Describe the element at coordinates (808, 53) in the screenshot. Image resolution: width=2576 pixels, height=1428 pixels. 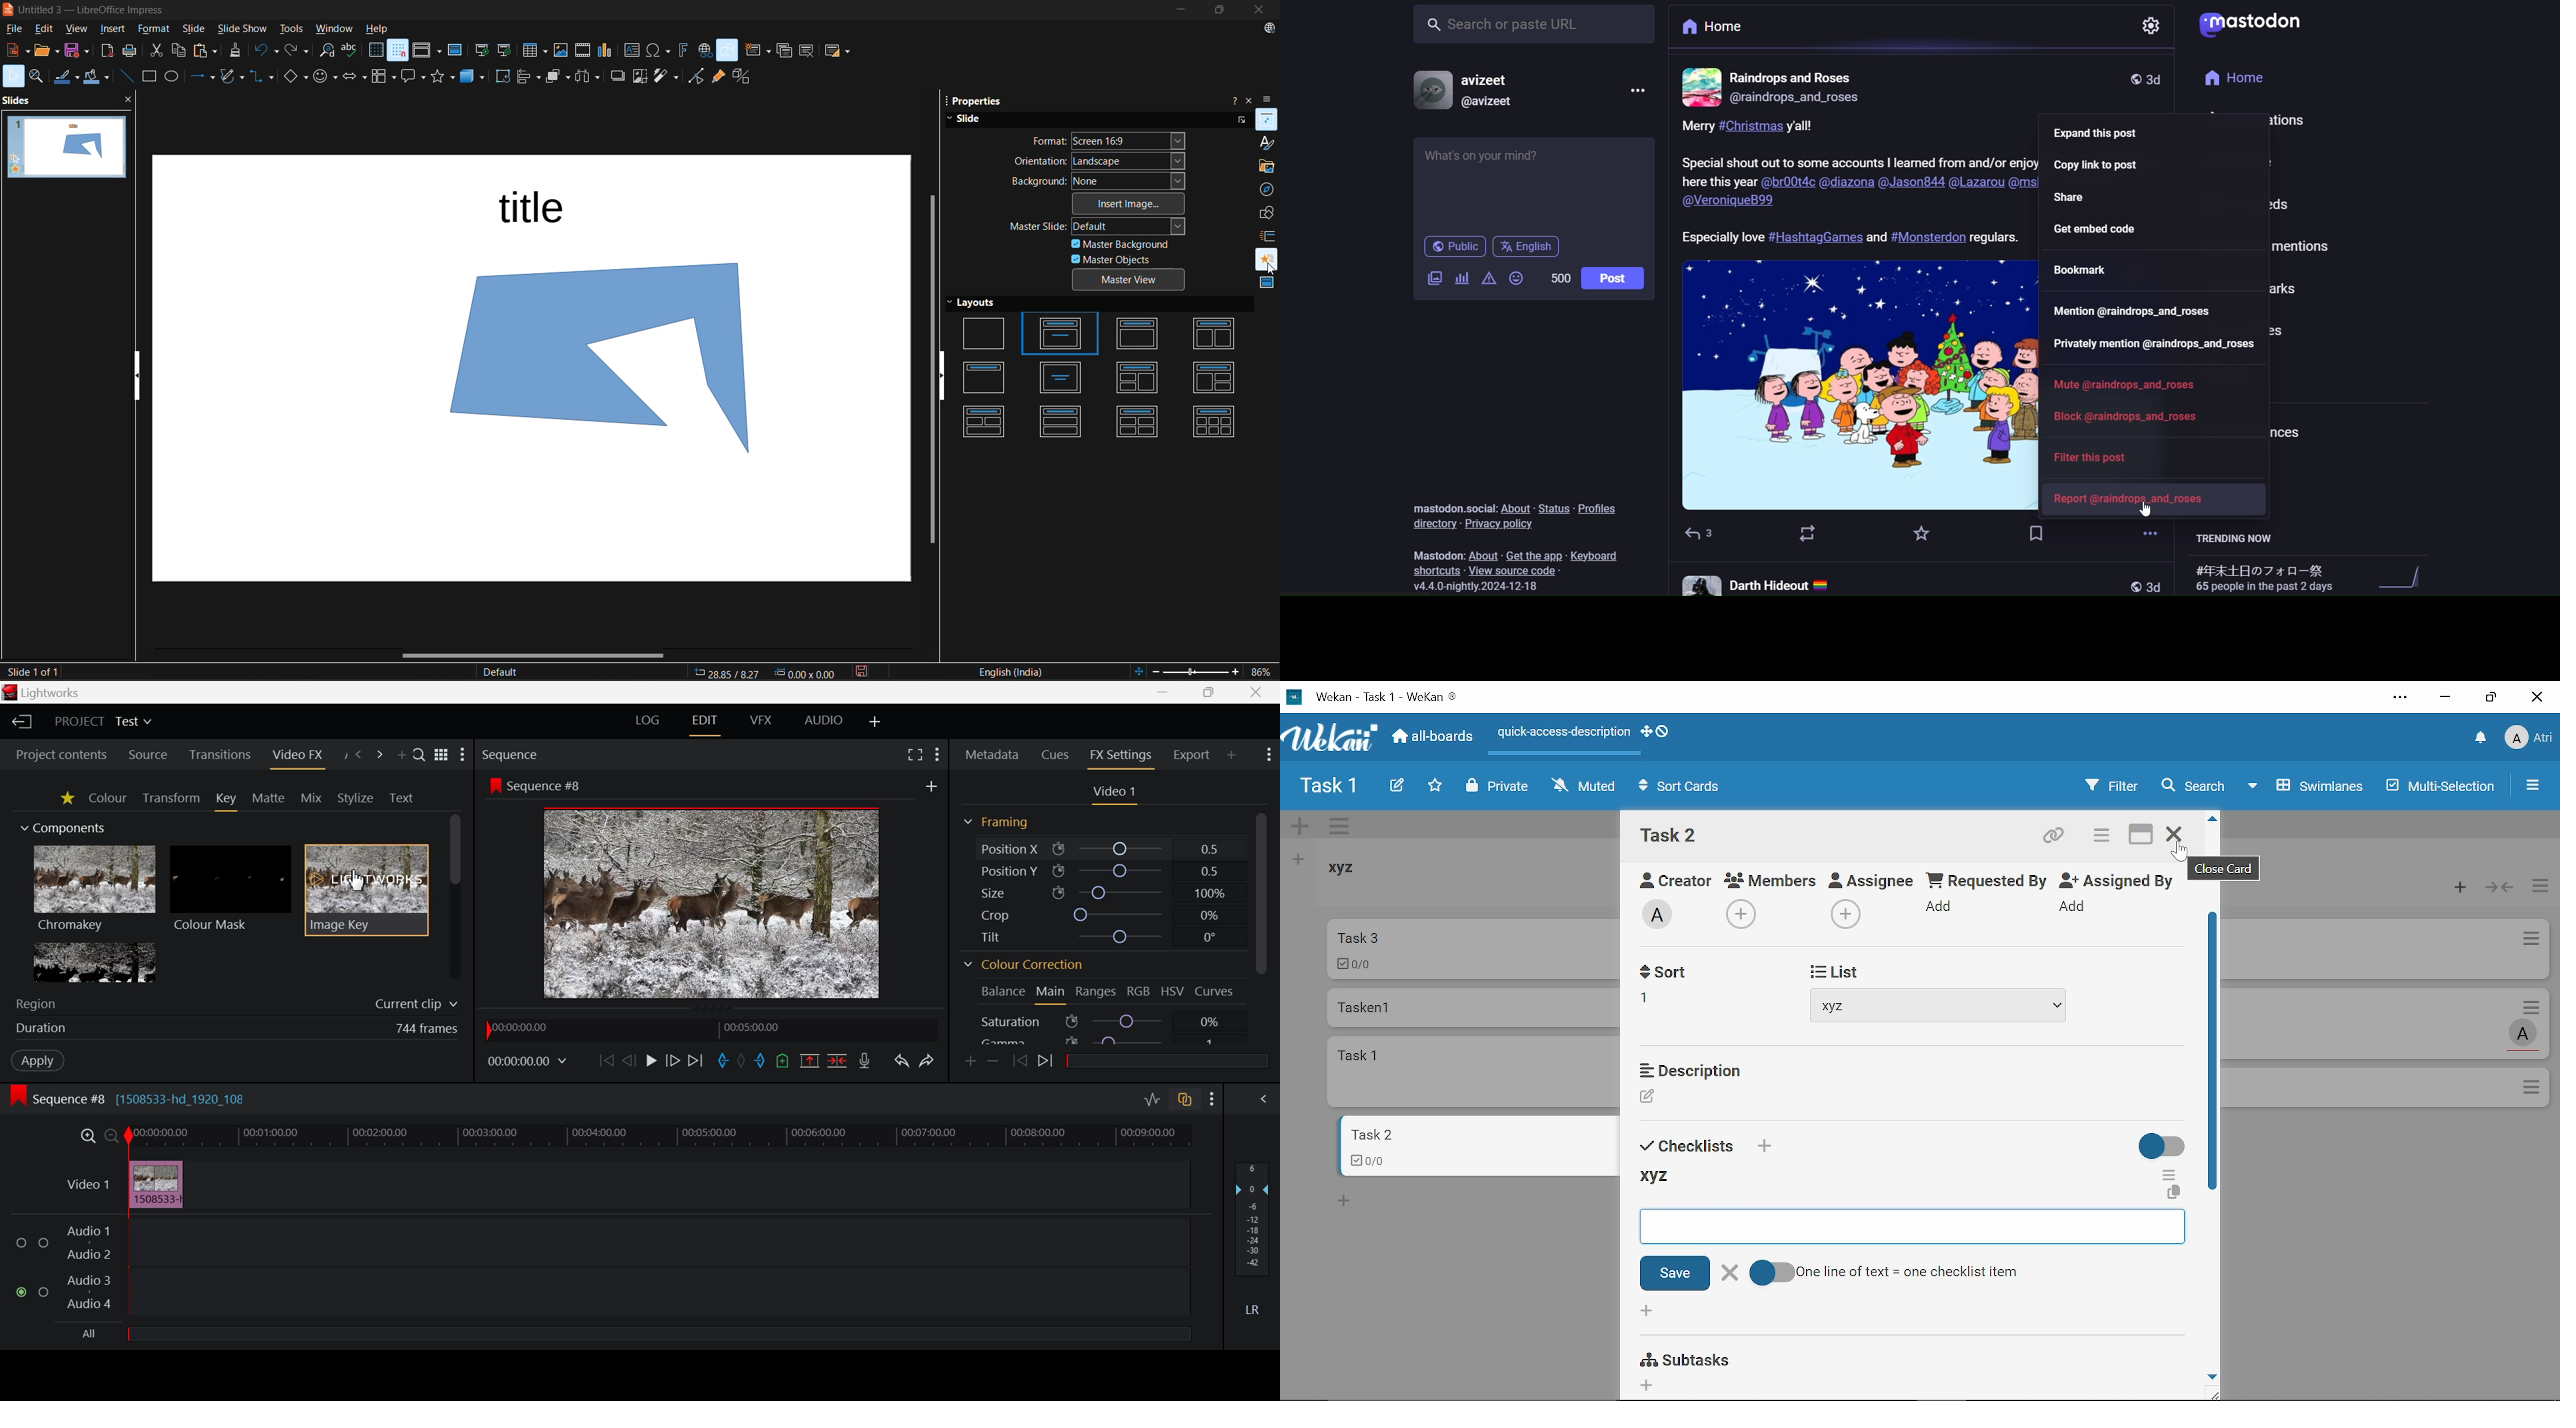
I see `delete slide` at that location.